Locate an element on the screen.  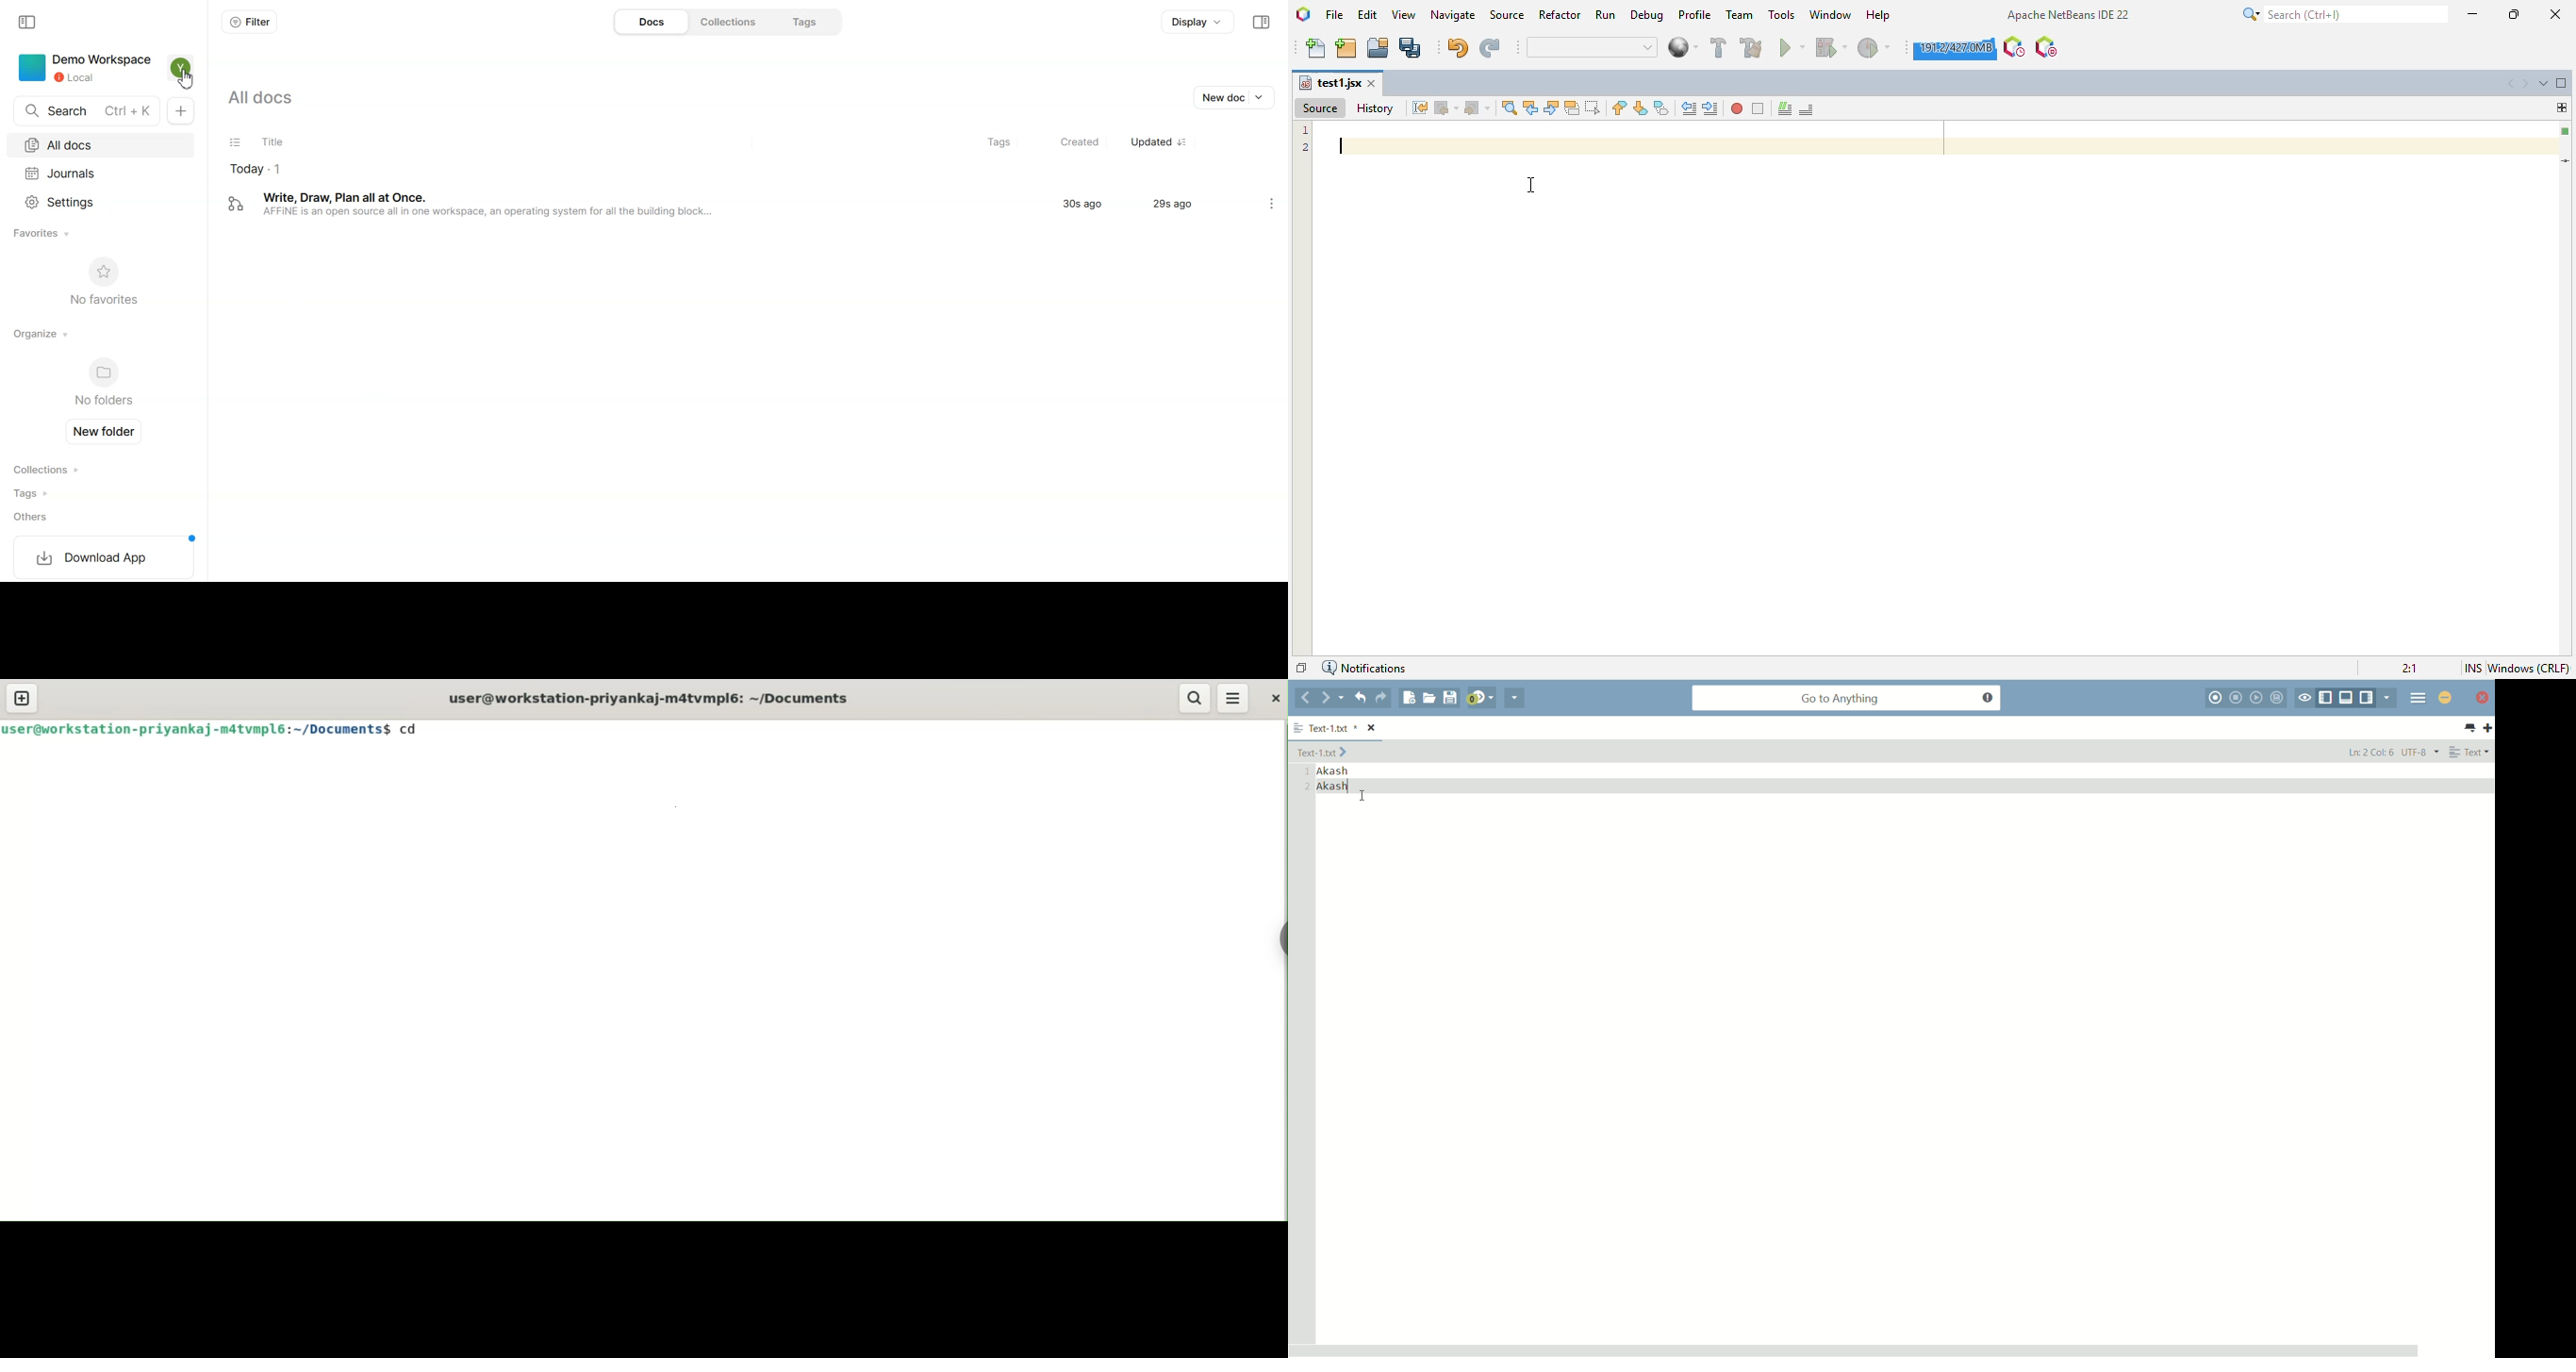
toggle focus mode is located at coordinates (2304, 698).